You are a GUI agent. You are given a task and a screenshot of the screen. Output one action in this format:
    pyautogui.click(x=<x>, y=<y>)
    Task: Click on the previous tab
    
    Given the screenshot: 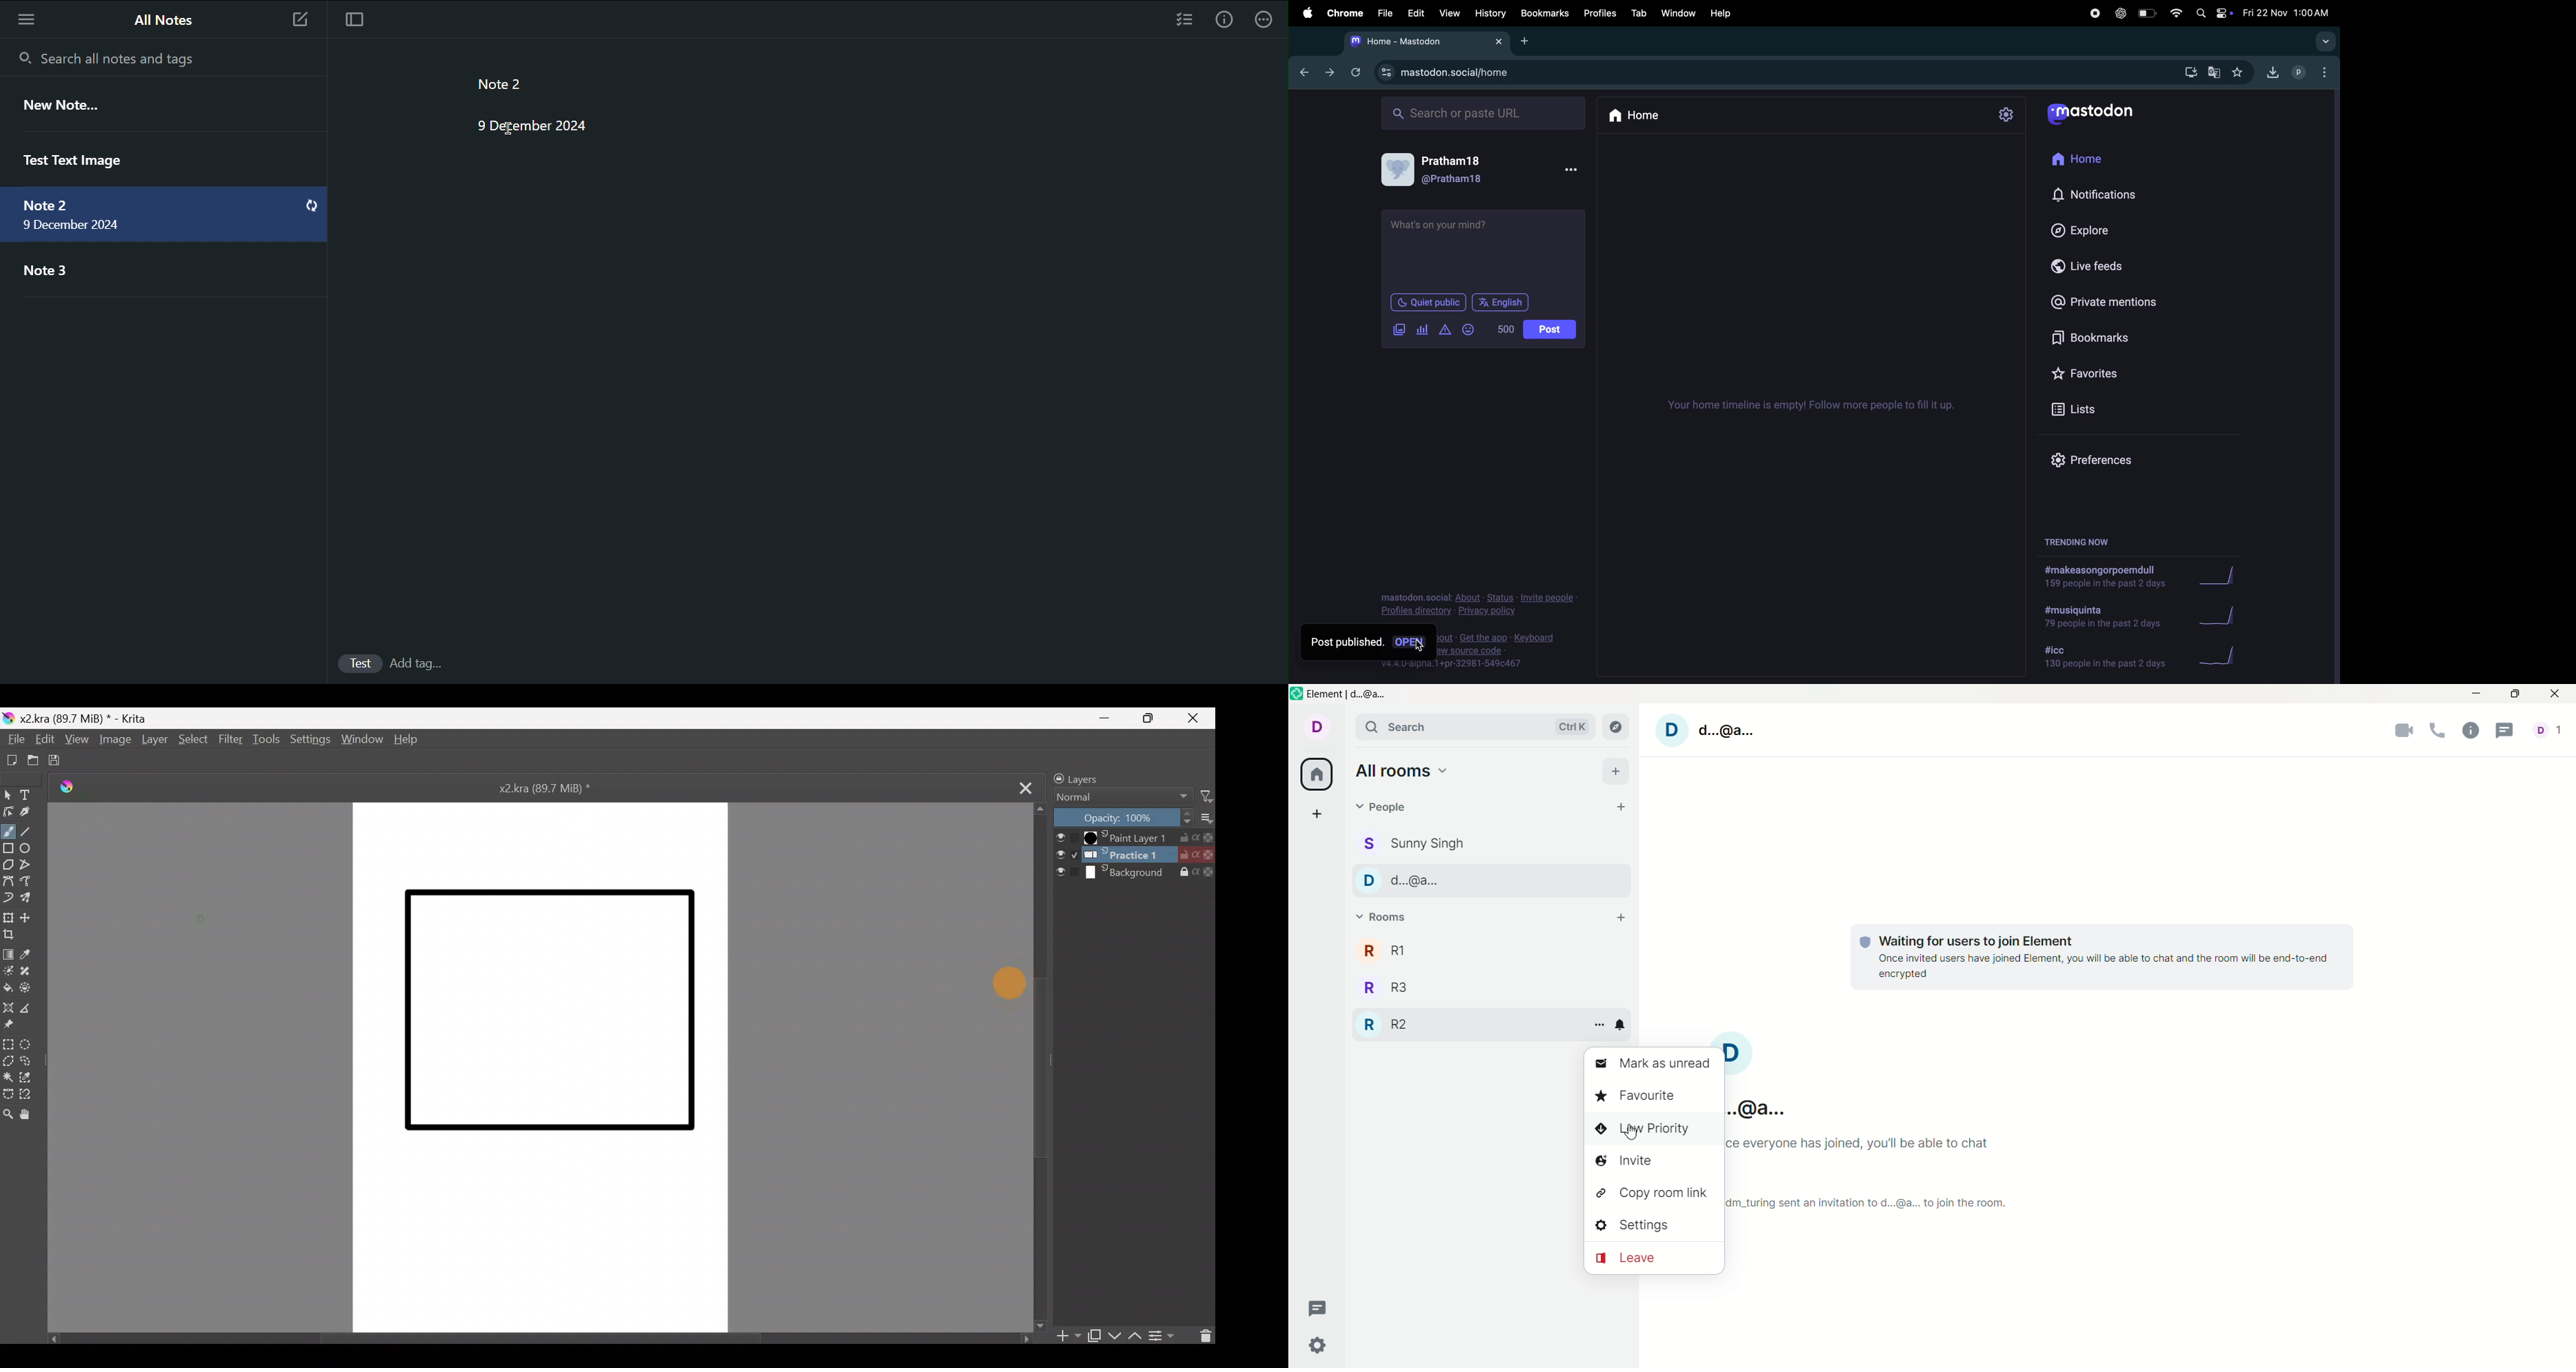 What is the action you would take?
    pyautogui.click(x=1305, y=73)
    